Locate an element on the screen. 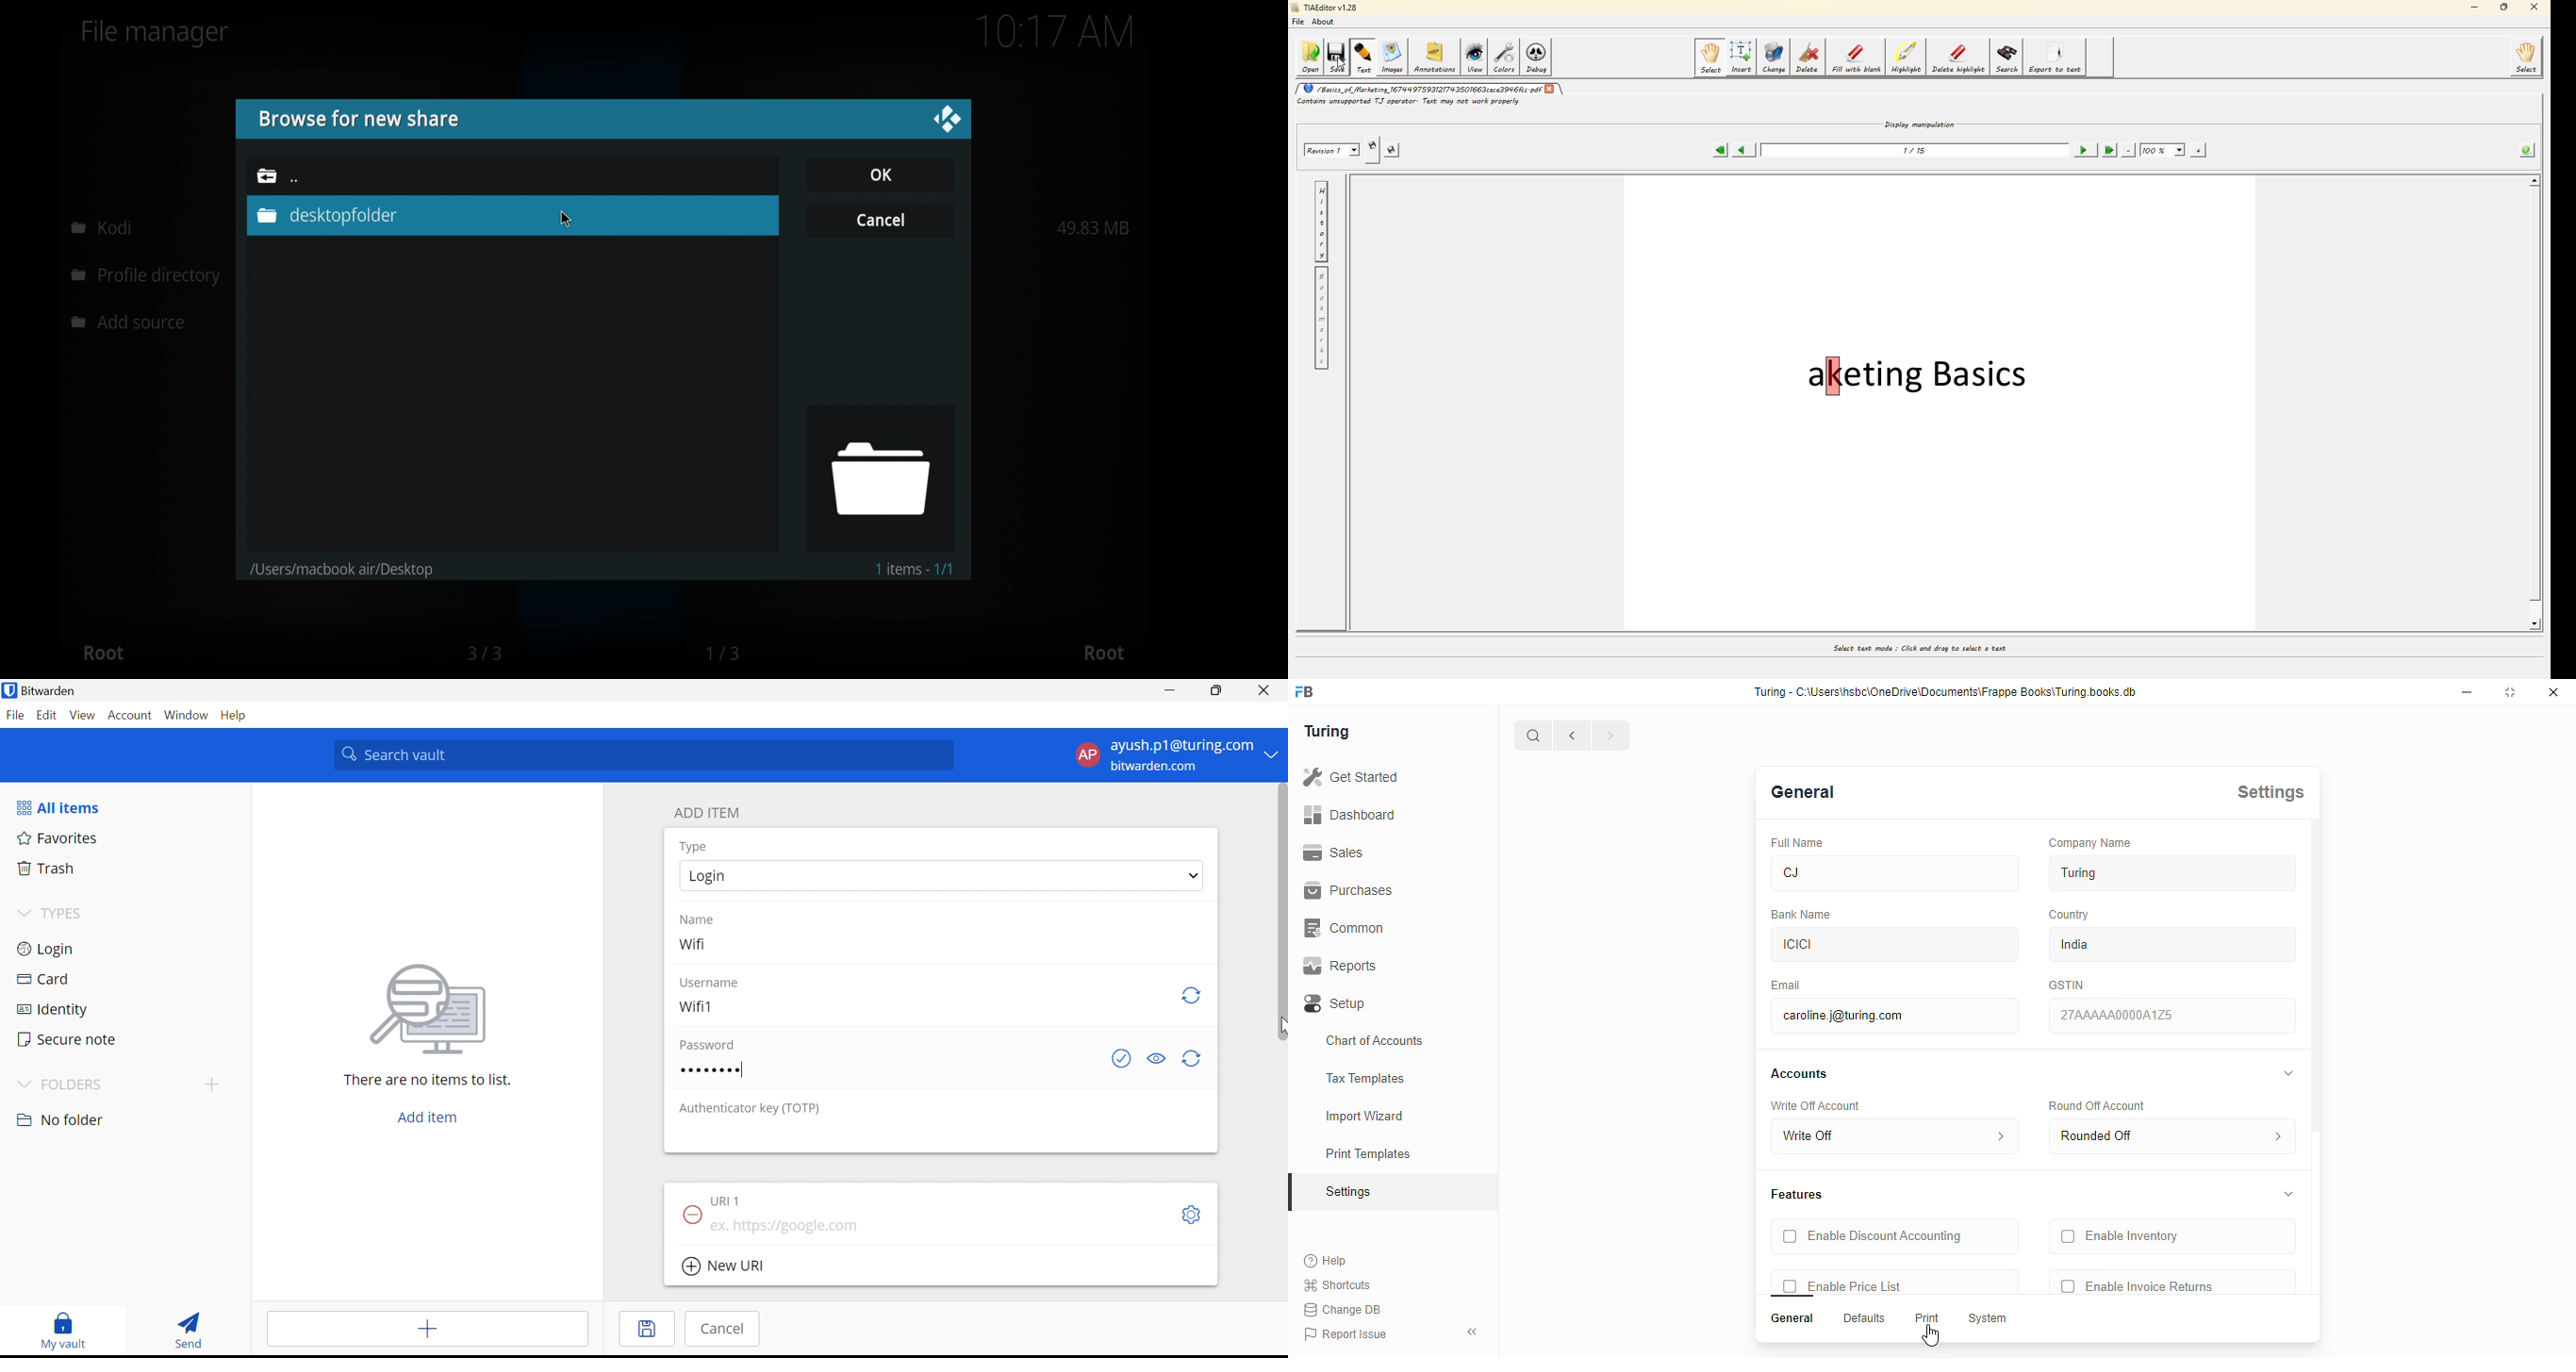 Image resolution: width=2576 pixels, height=1372 pixels. Write Off Account is located at coordinates (1817, 1105).